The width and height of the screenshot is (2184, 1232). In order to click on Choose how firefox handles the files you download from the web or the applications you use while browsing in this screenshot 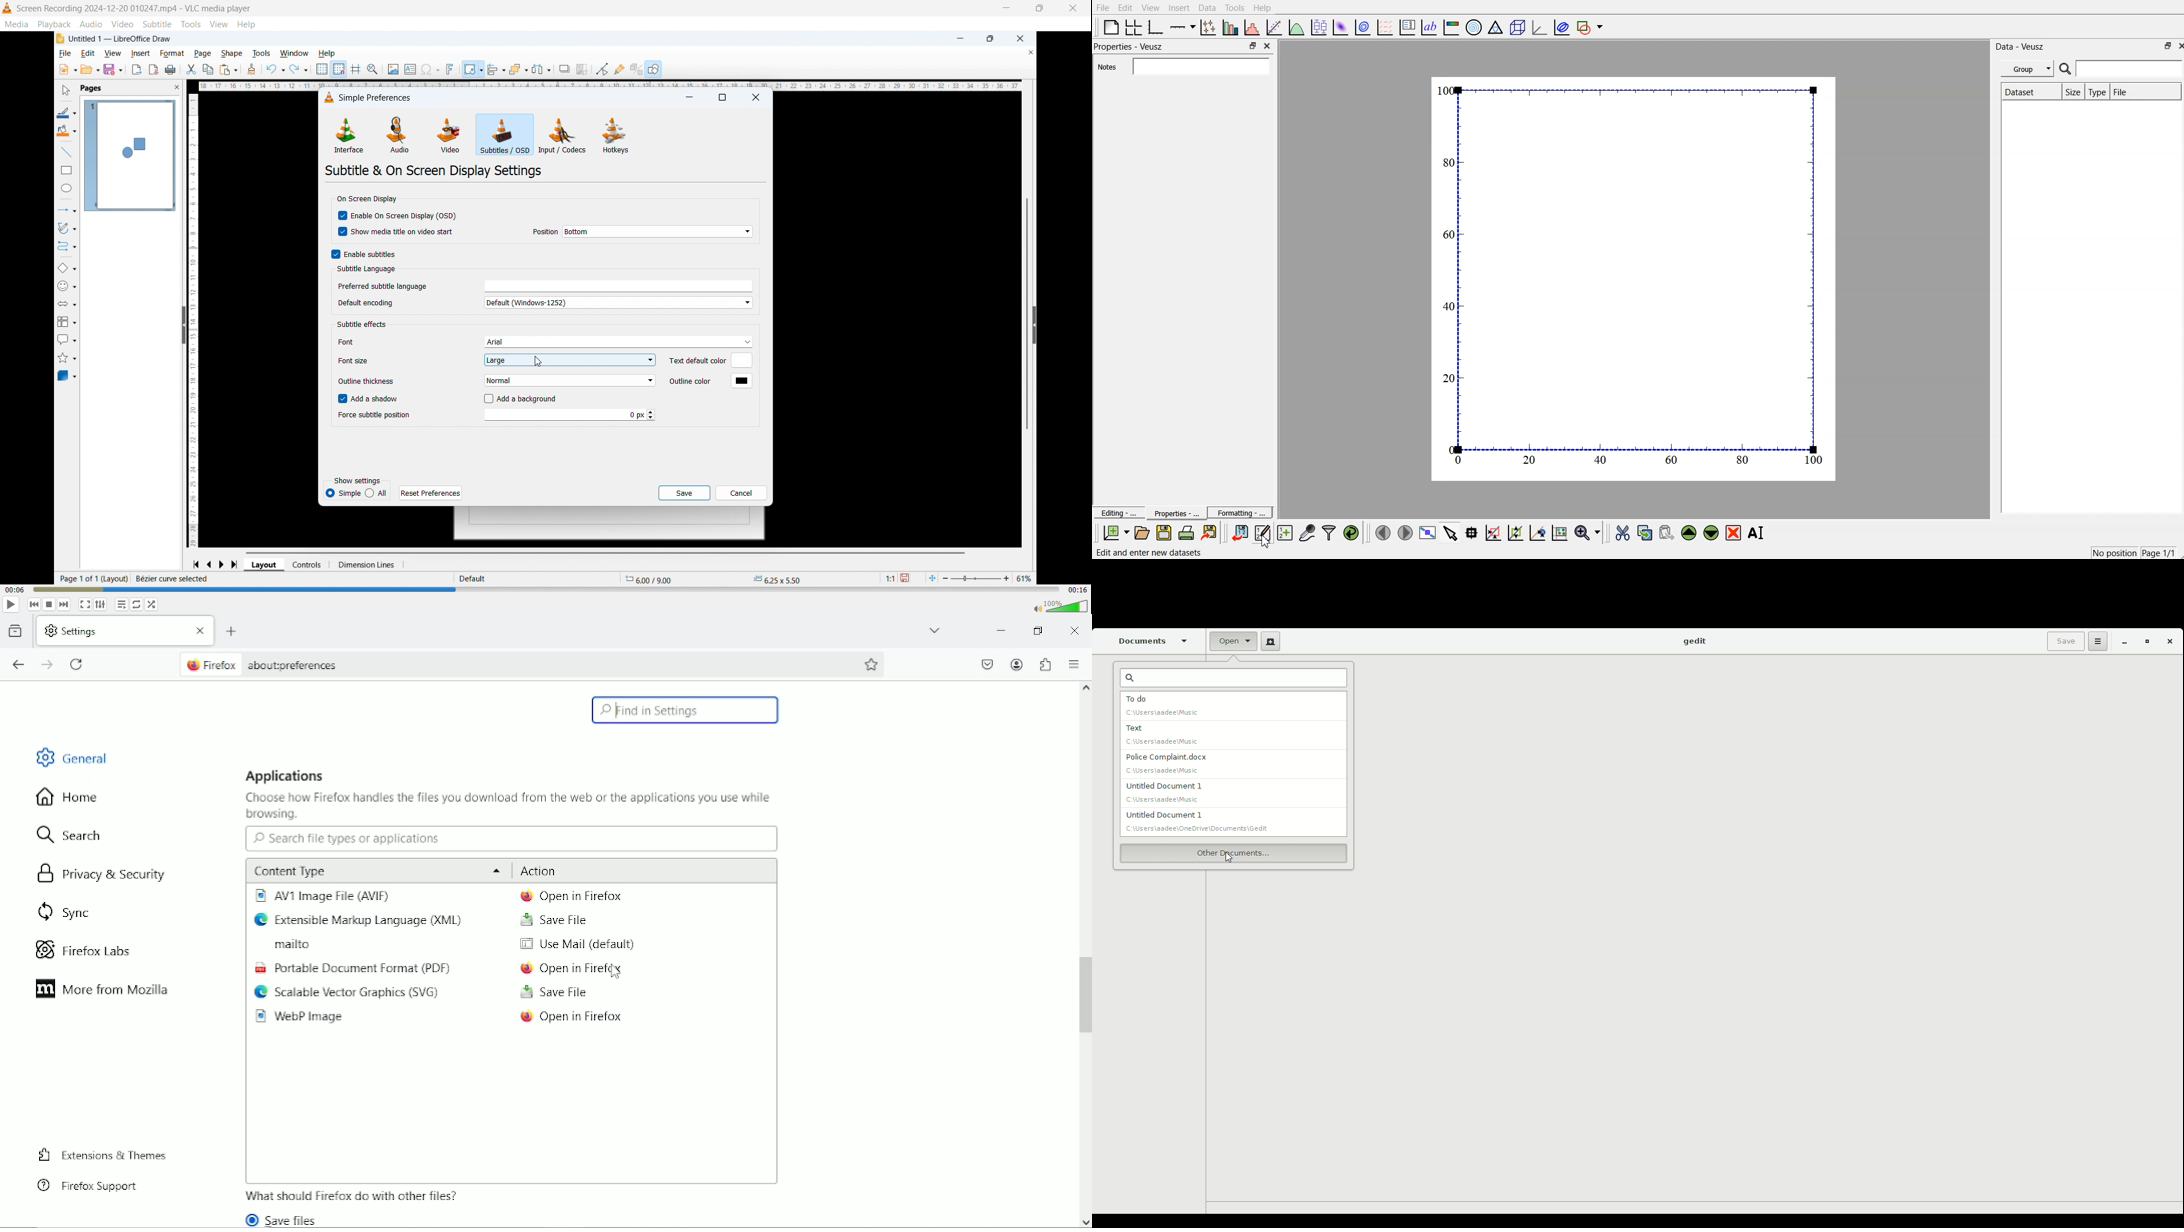, I will do `click(509, 807)`.